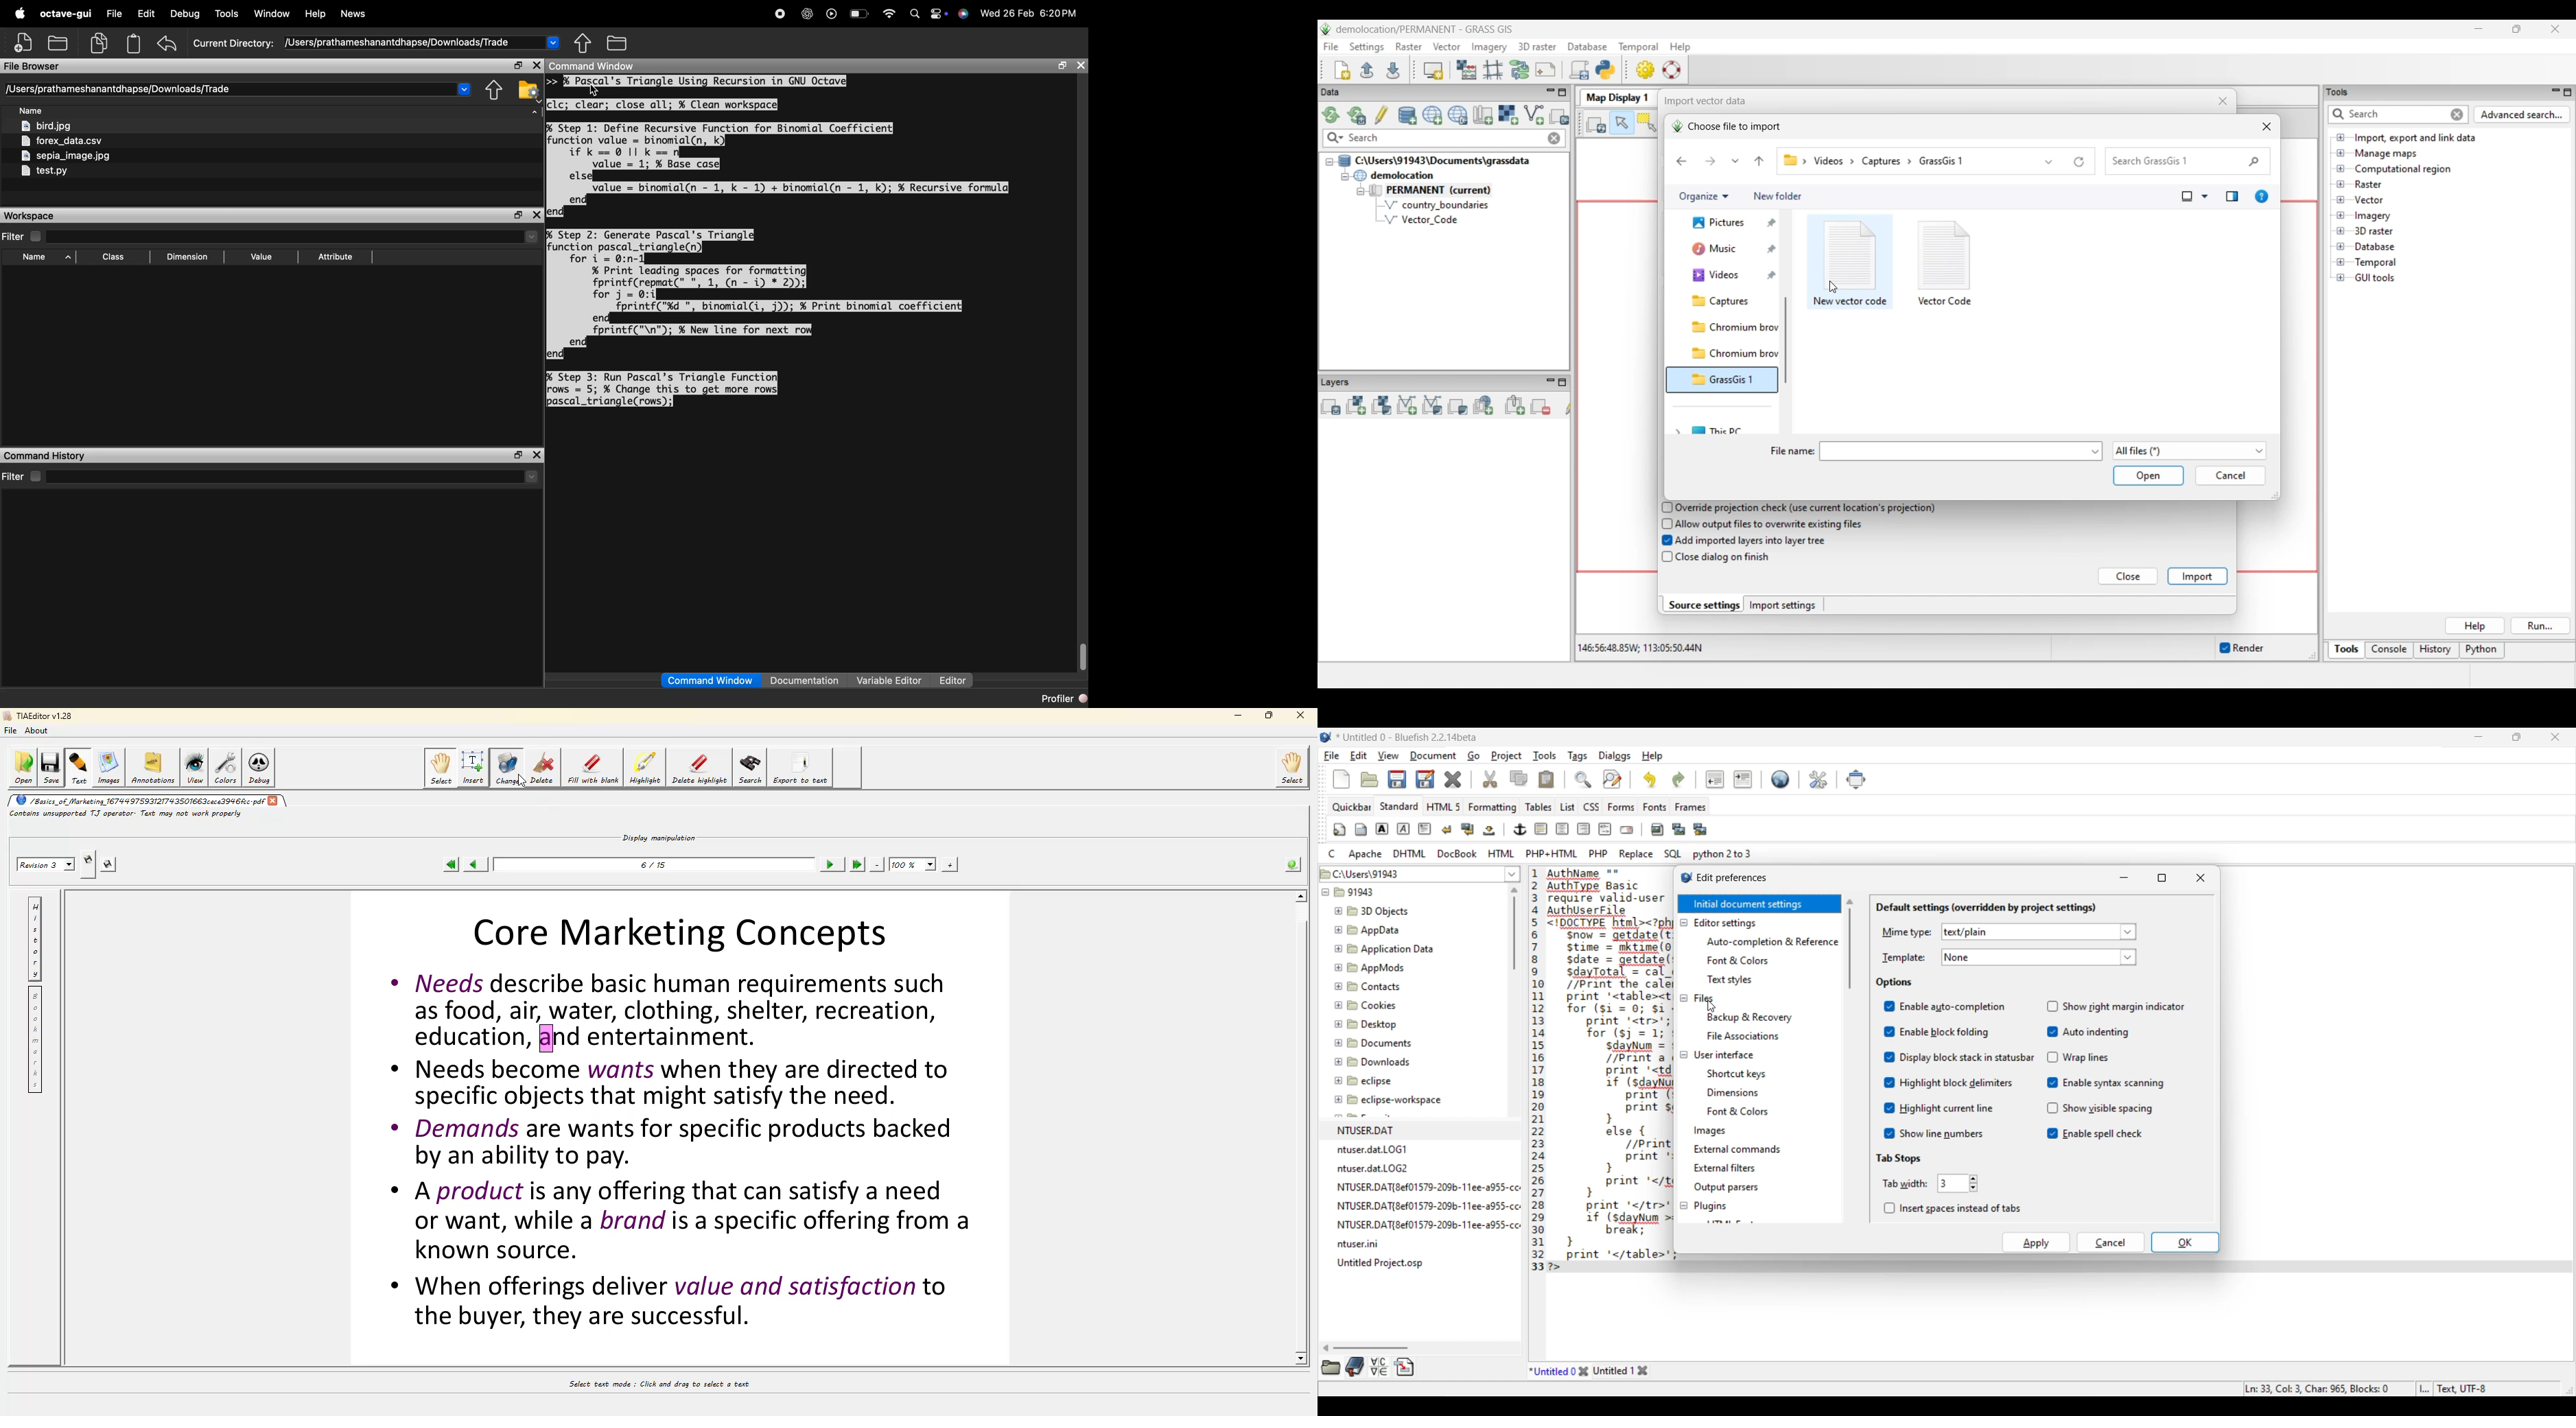 The image size is (2576, 1428). Describe the element at coordinates (1759, 903) in the screenshot. I see `Initial document settings, current selection highlighted` at that location.